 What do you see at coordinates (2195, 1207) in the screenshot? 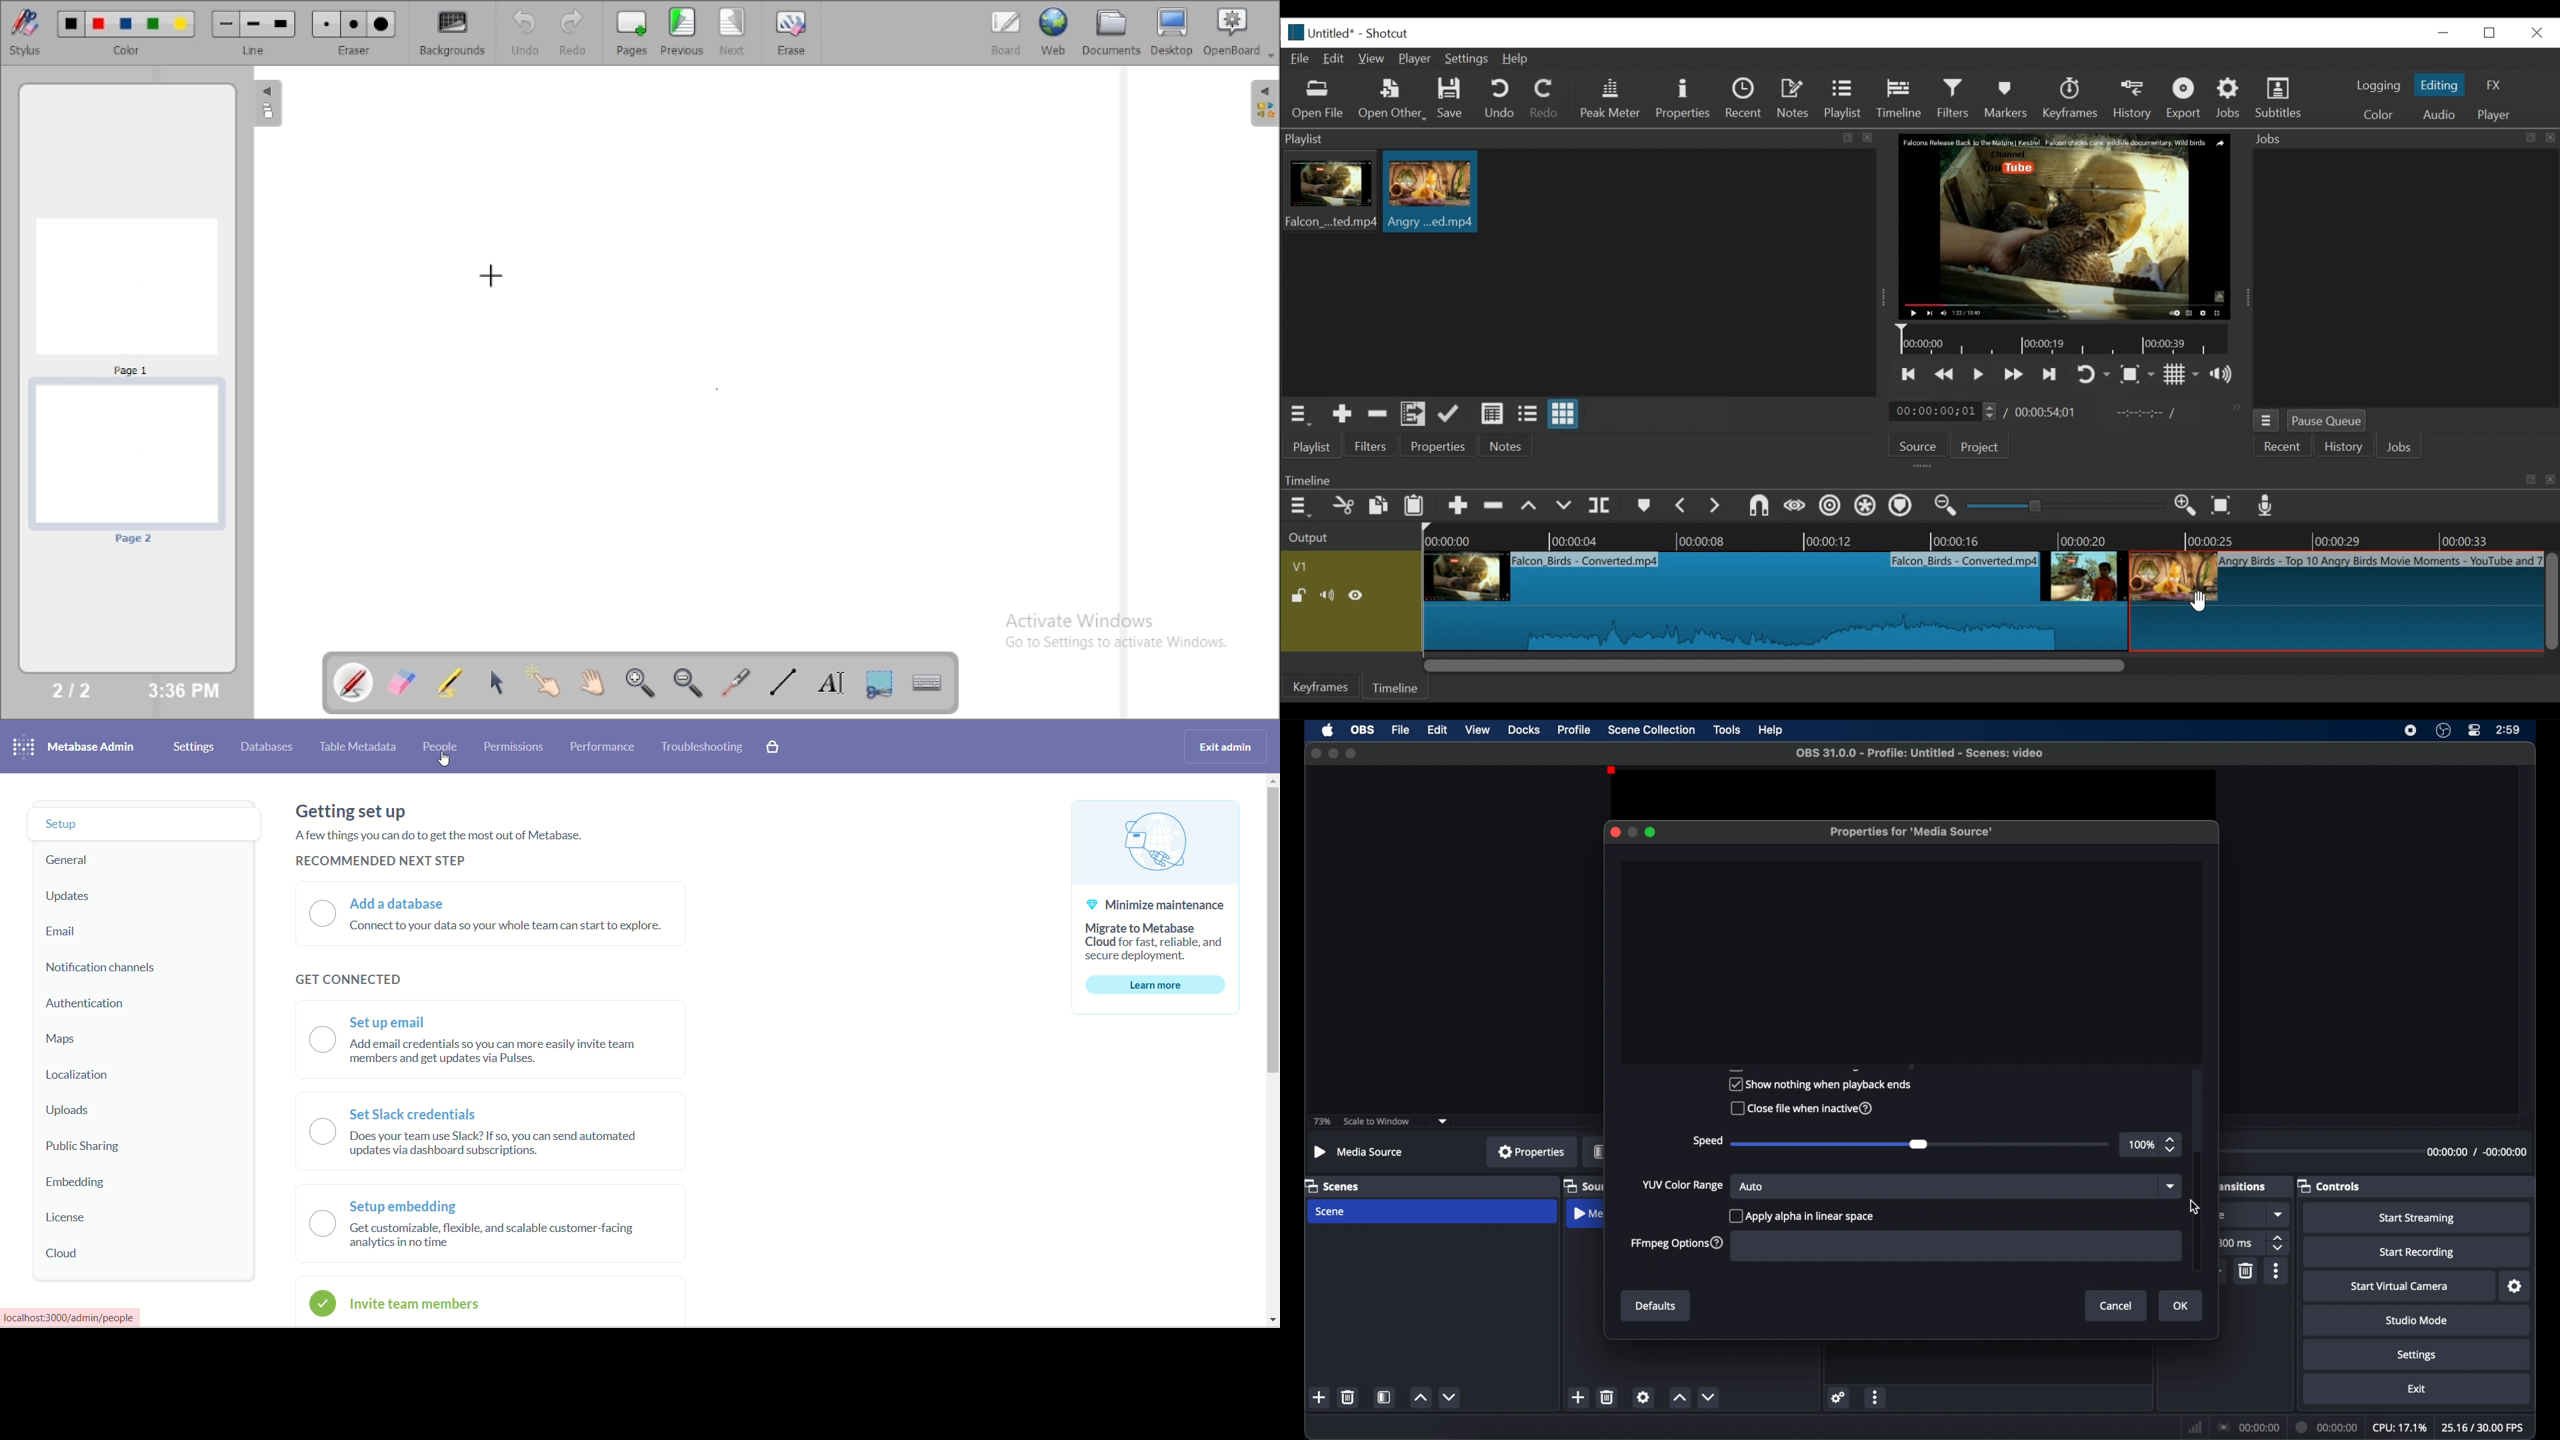
I see `cursor` at bounding box center [2195, 1207].